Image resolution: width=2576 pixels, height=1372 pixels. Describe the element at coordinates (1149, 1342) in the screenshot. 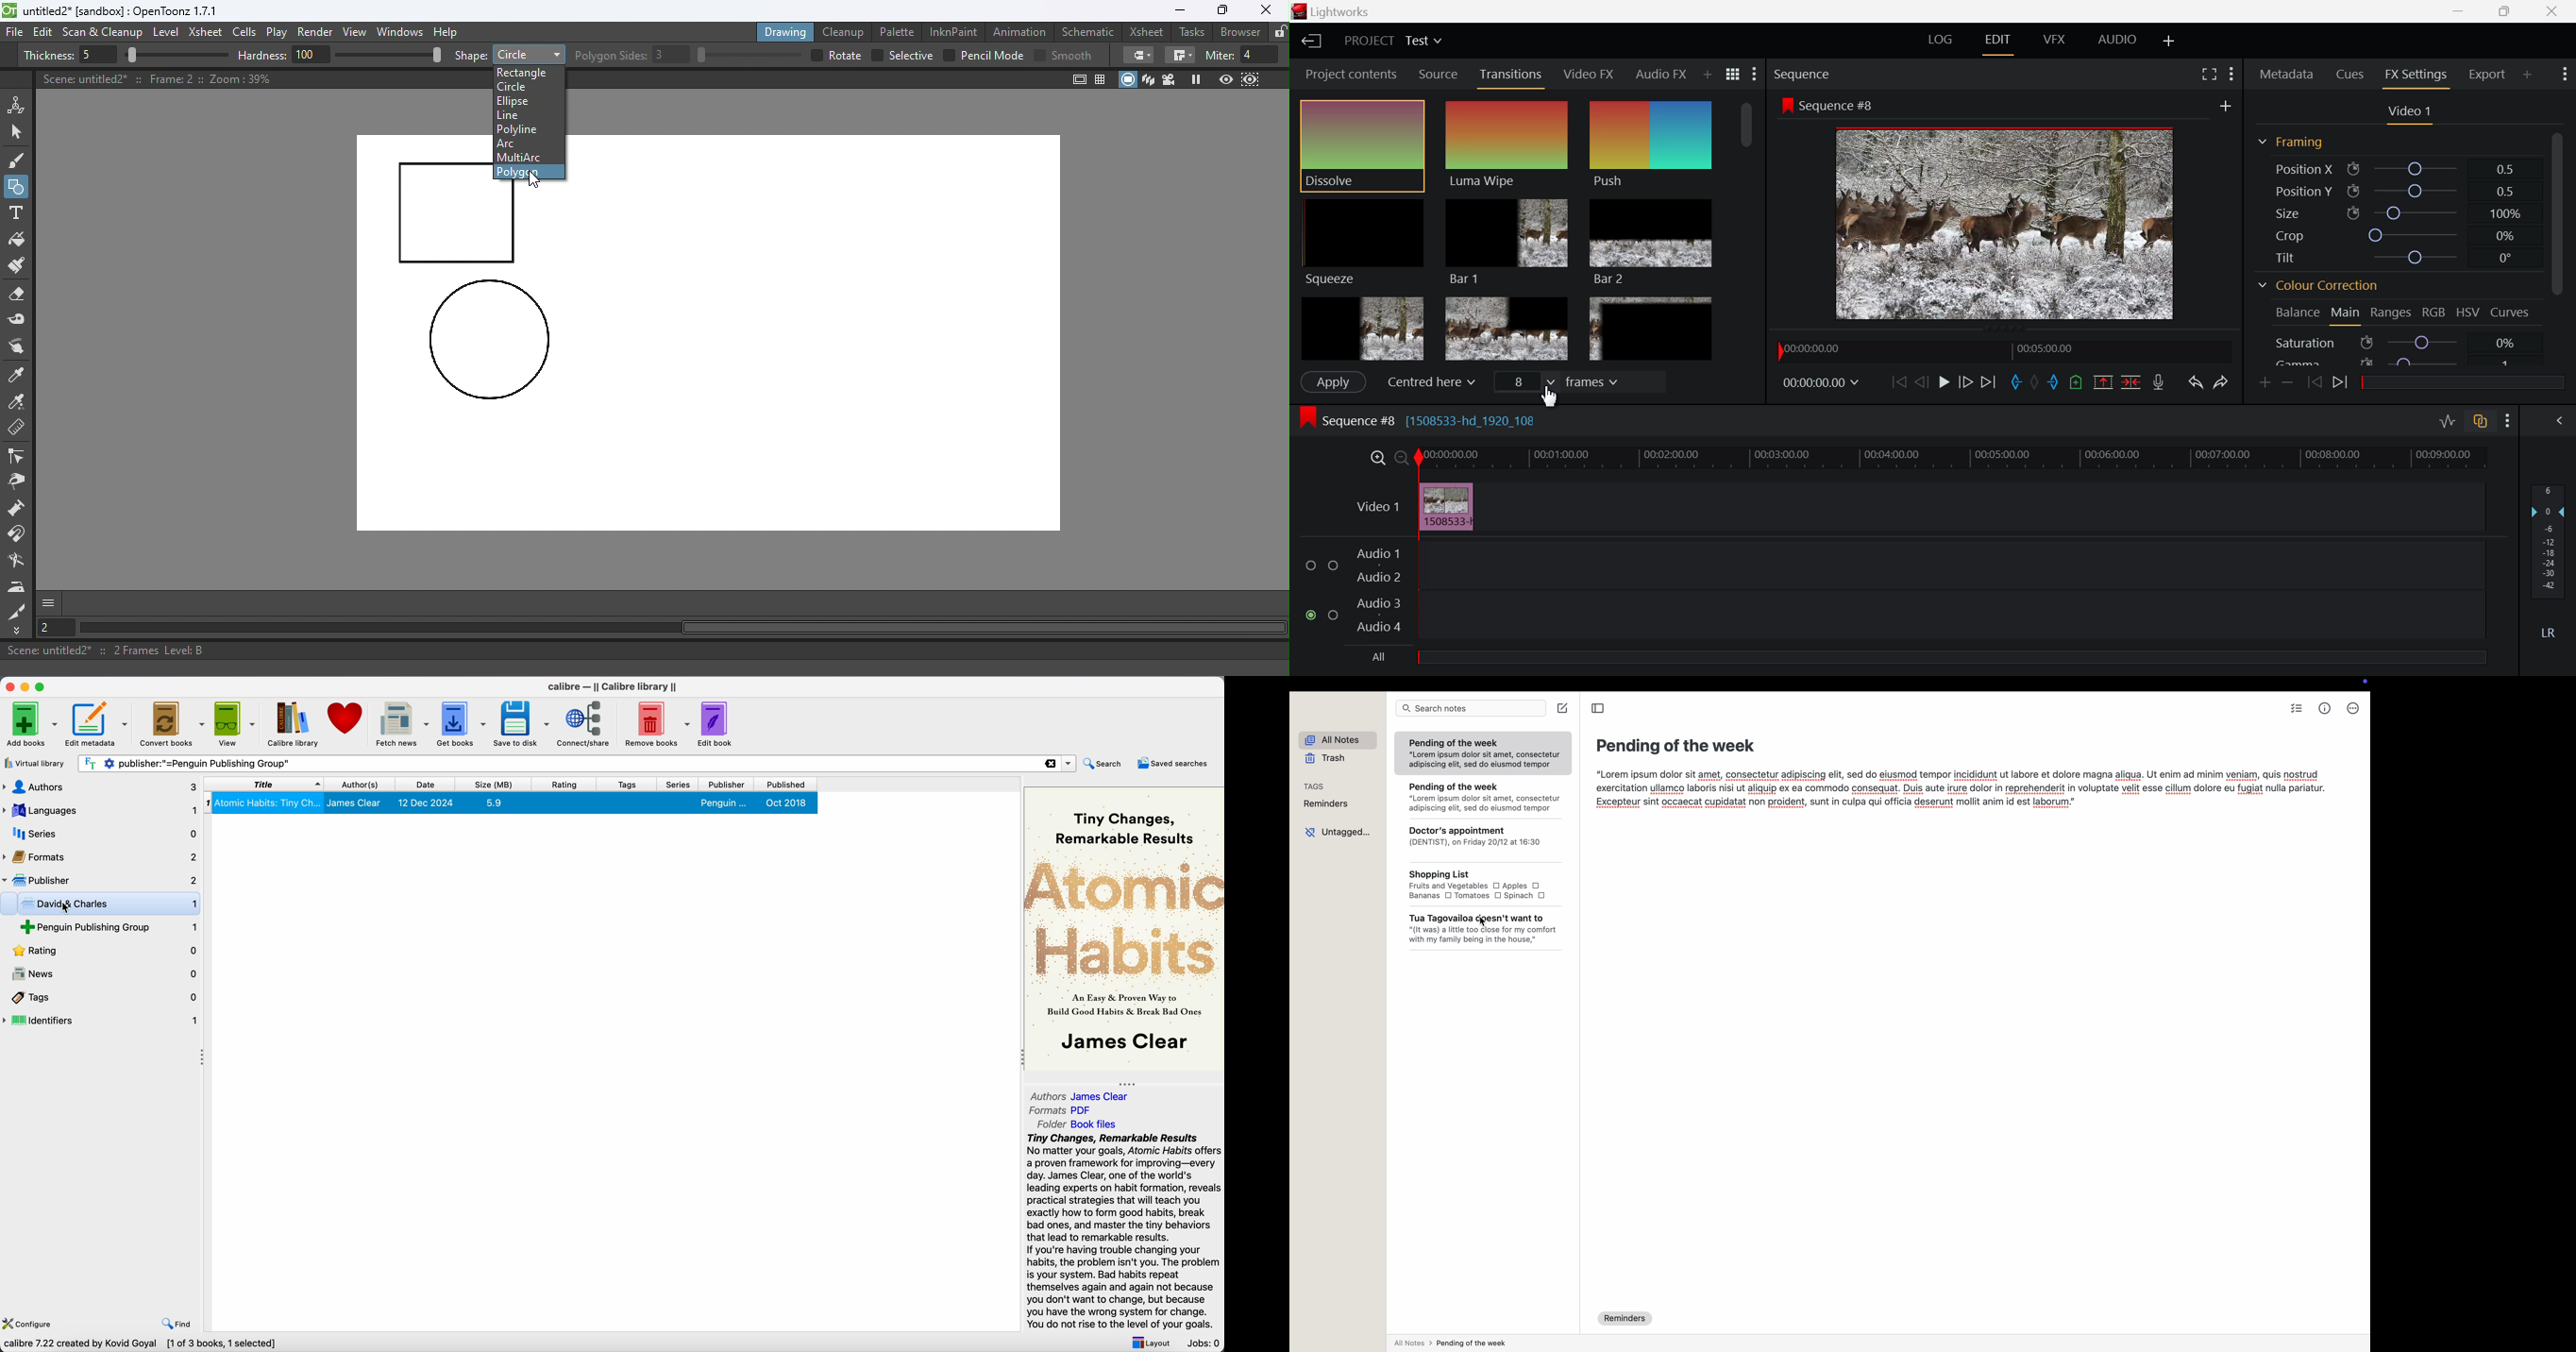

I see `layout` at that location.